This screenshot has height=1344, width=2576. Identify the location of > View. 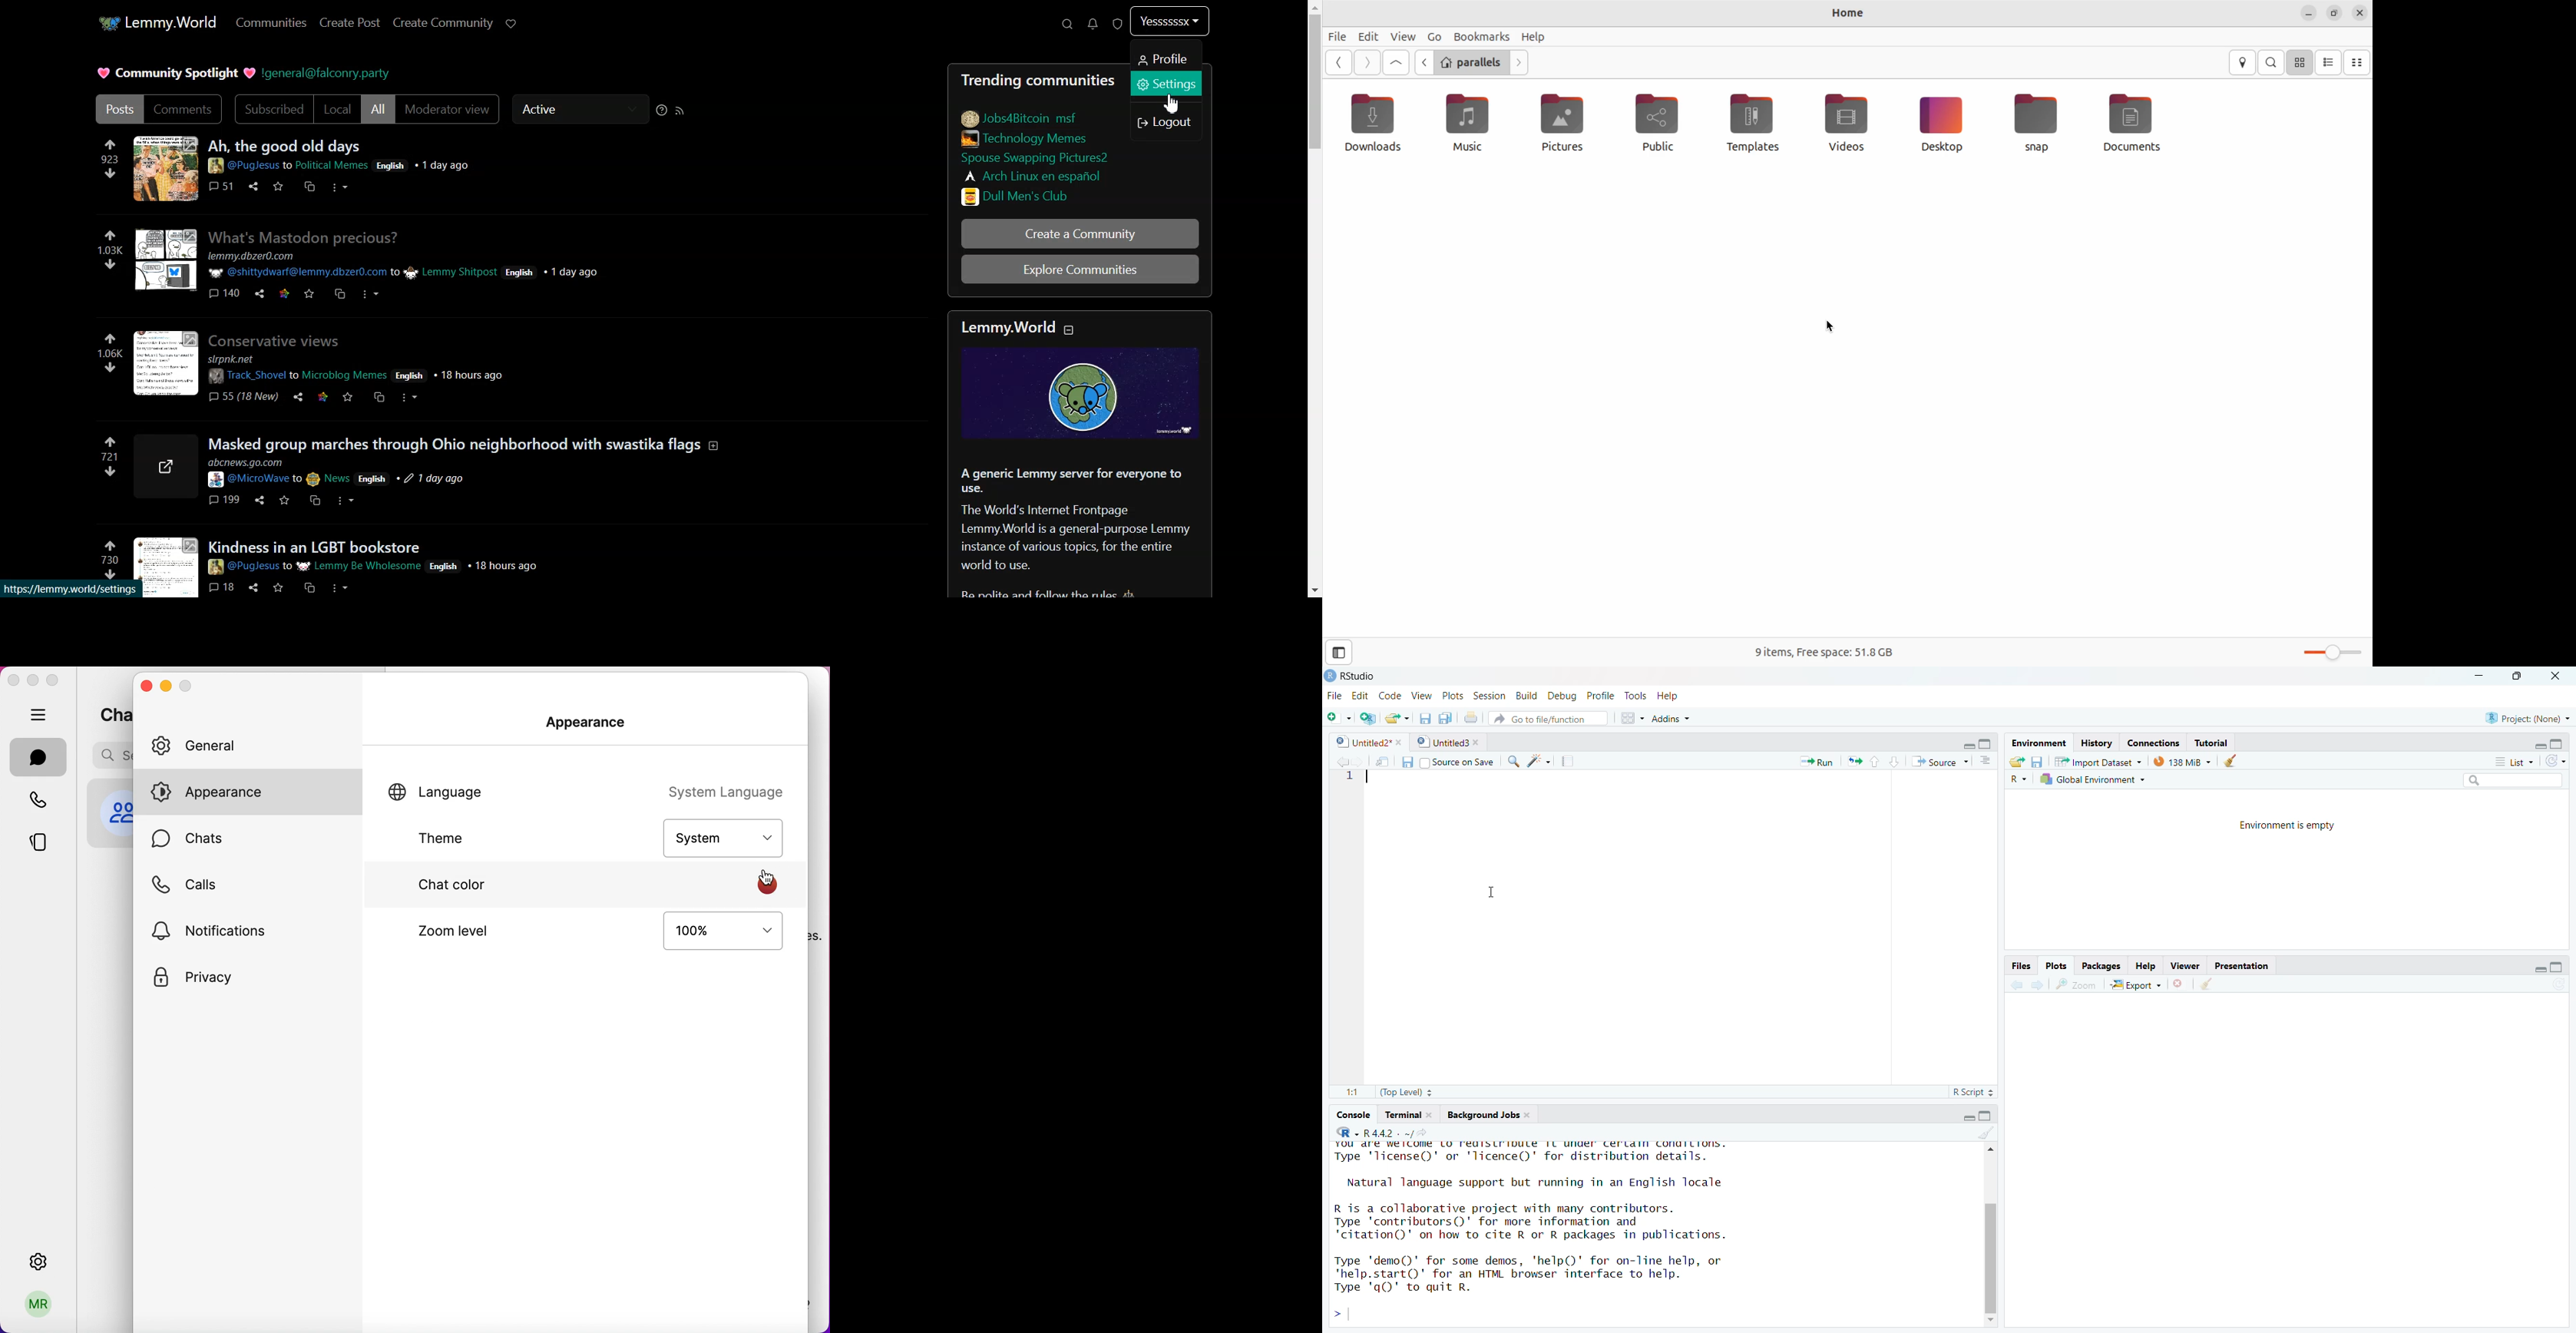
(1423, 695).